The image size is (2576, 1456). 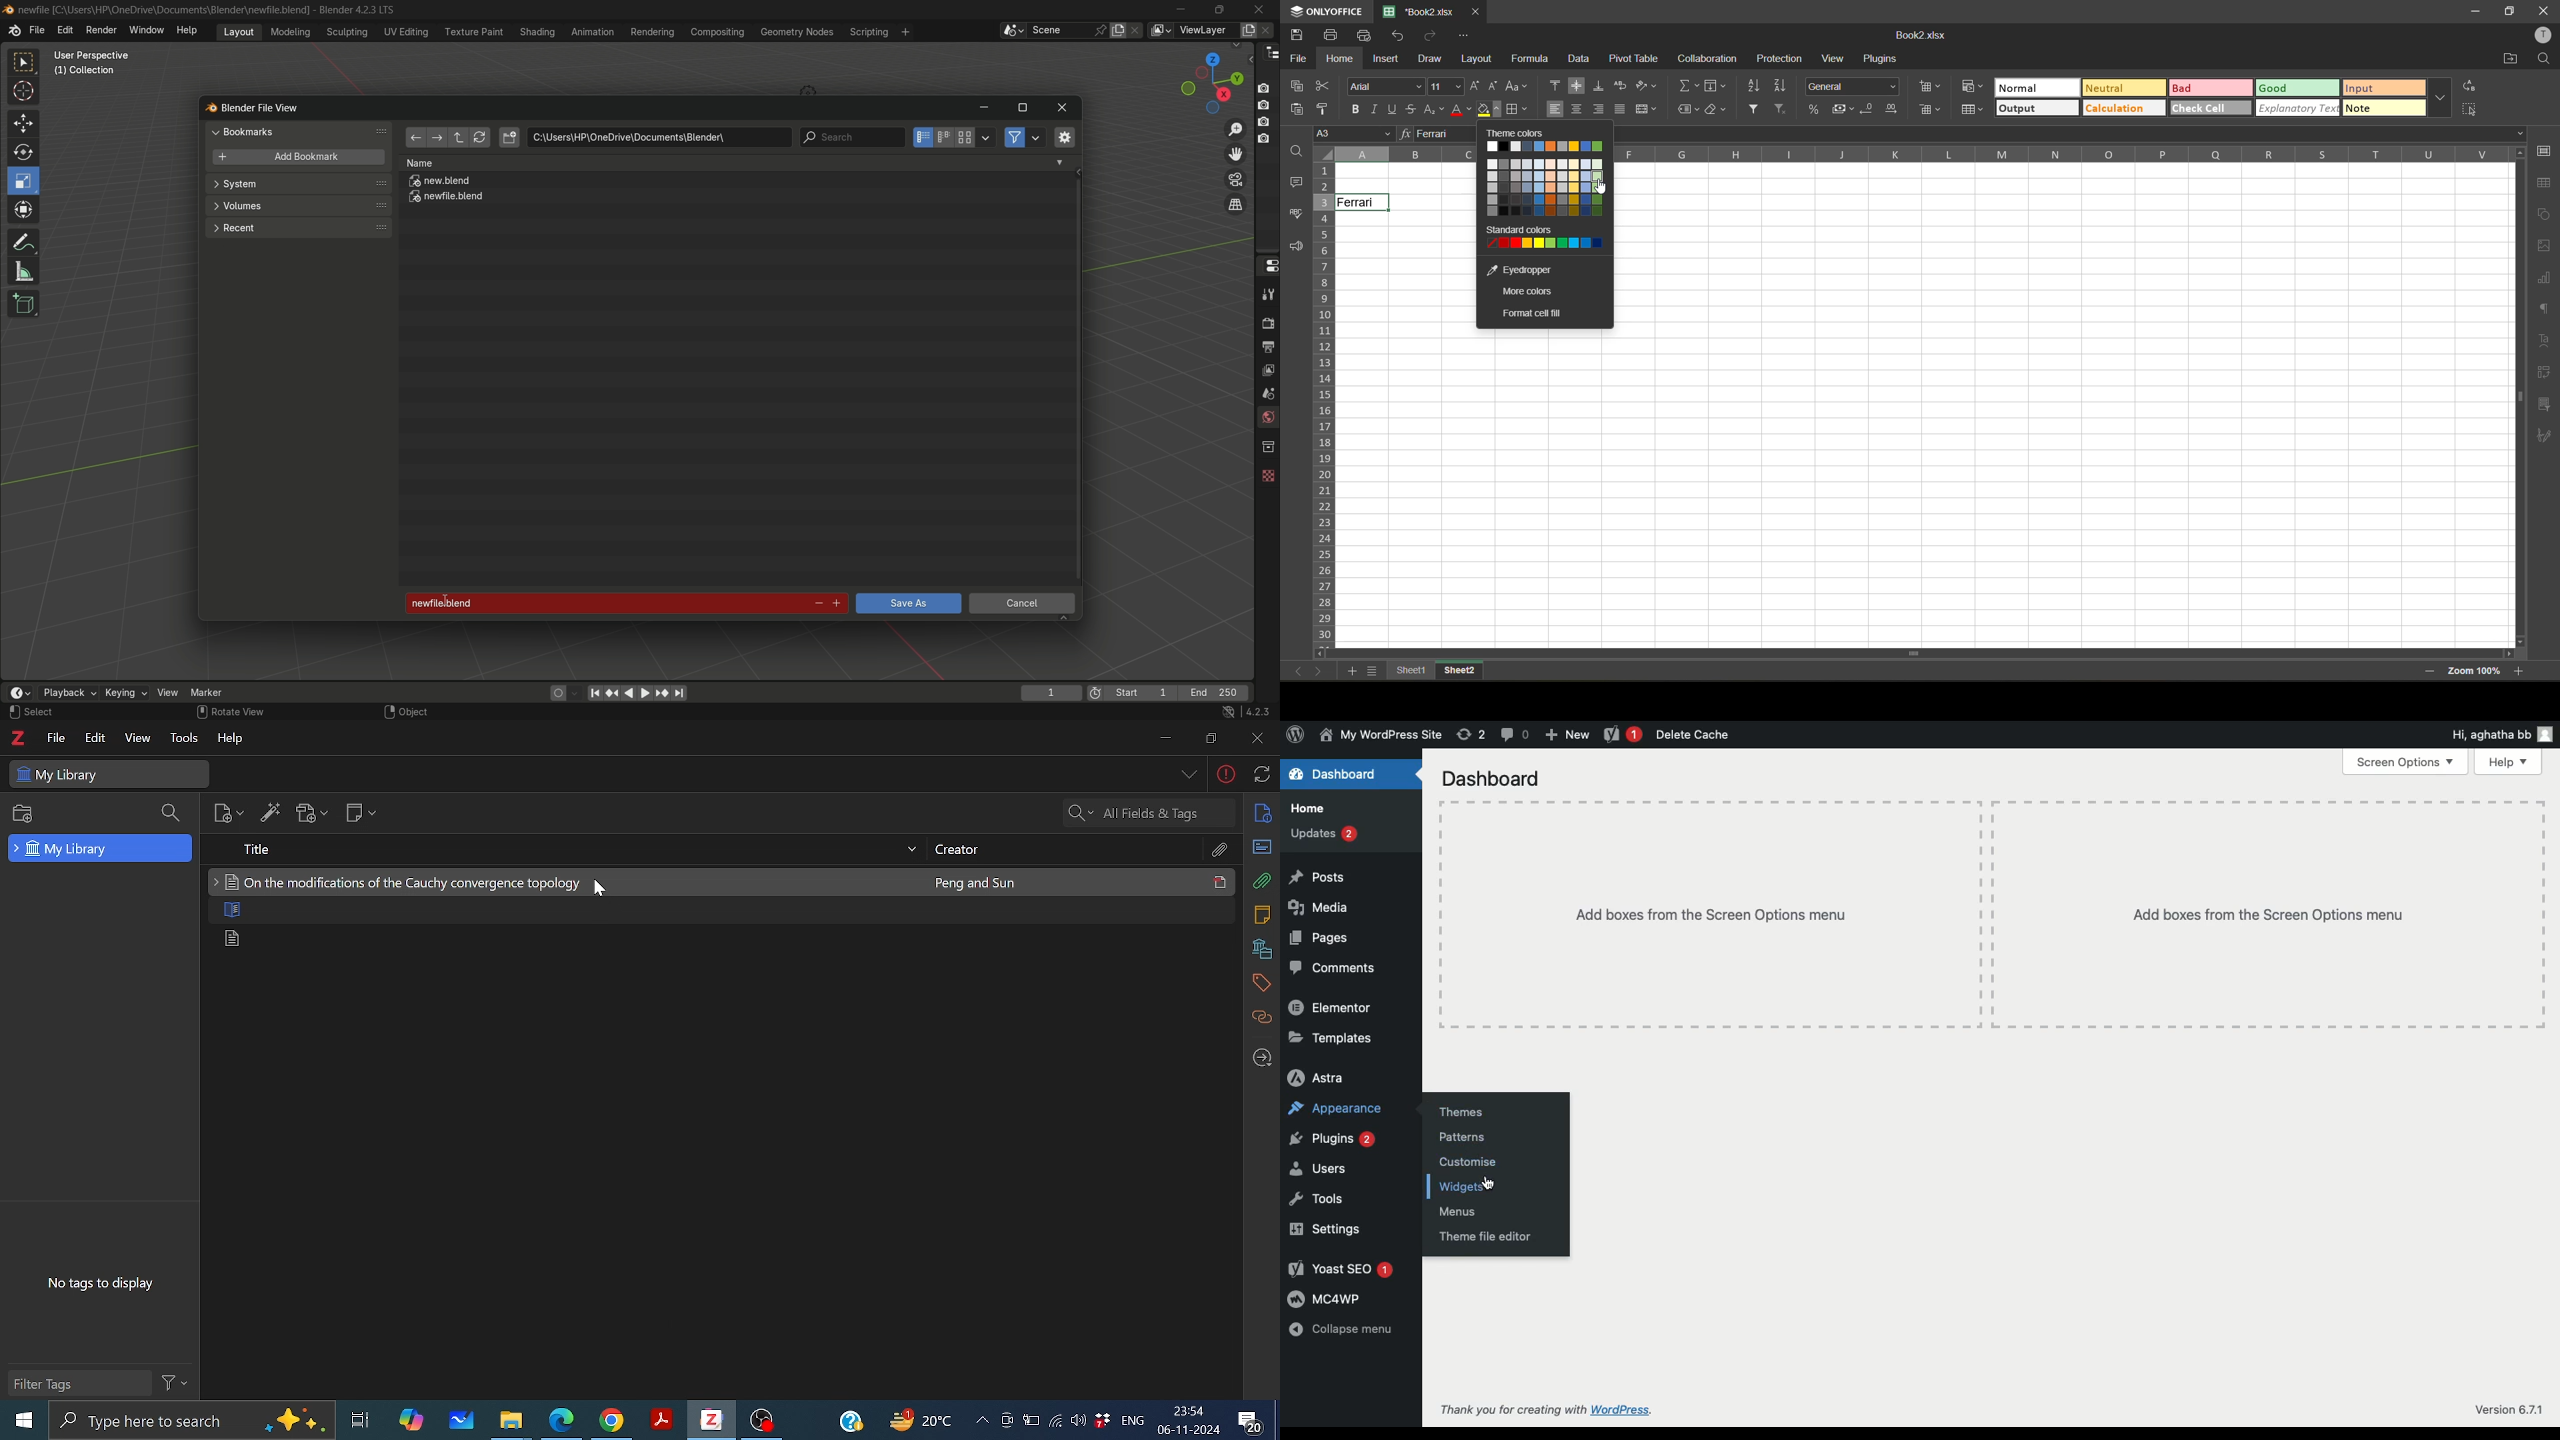 I want to click on signature, so click(x=2545, y=439).